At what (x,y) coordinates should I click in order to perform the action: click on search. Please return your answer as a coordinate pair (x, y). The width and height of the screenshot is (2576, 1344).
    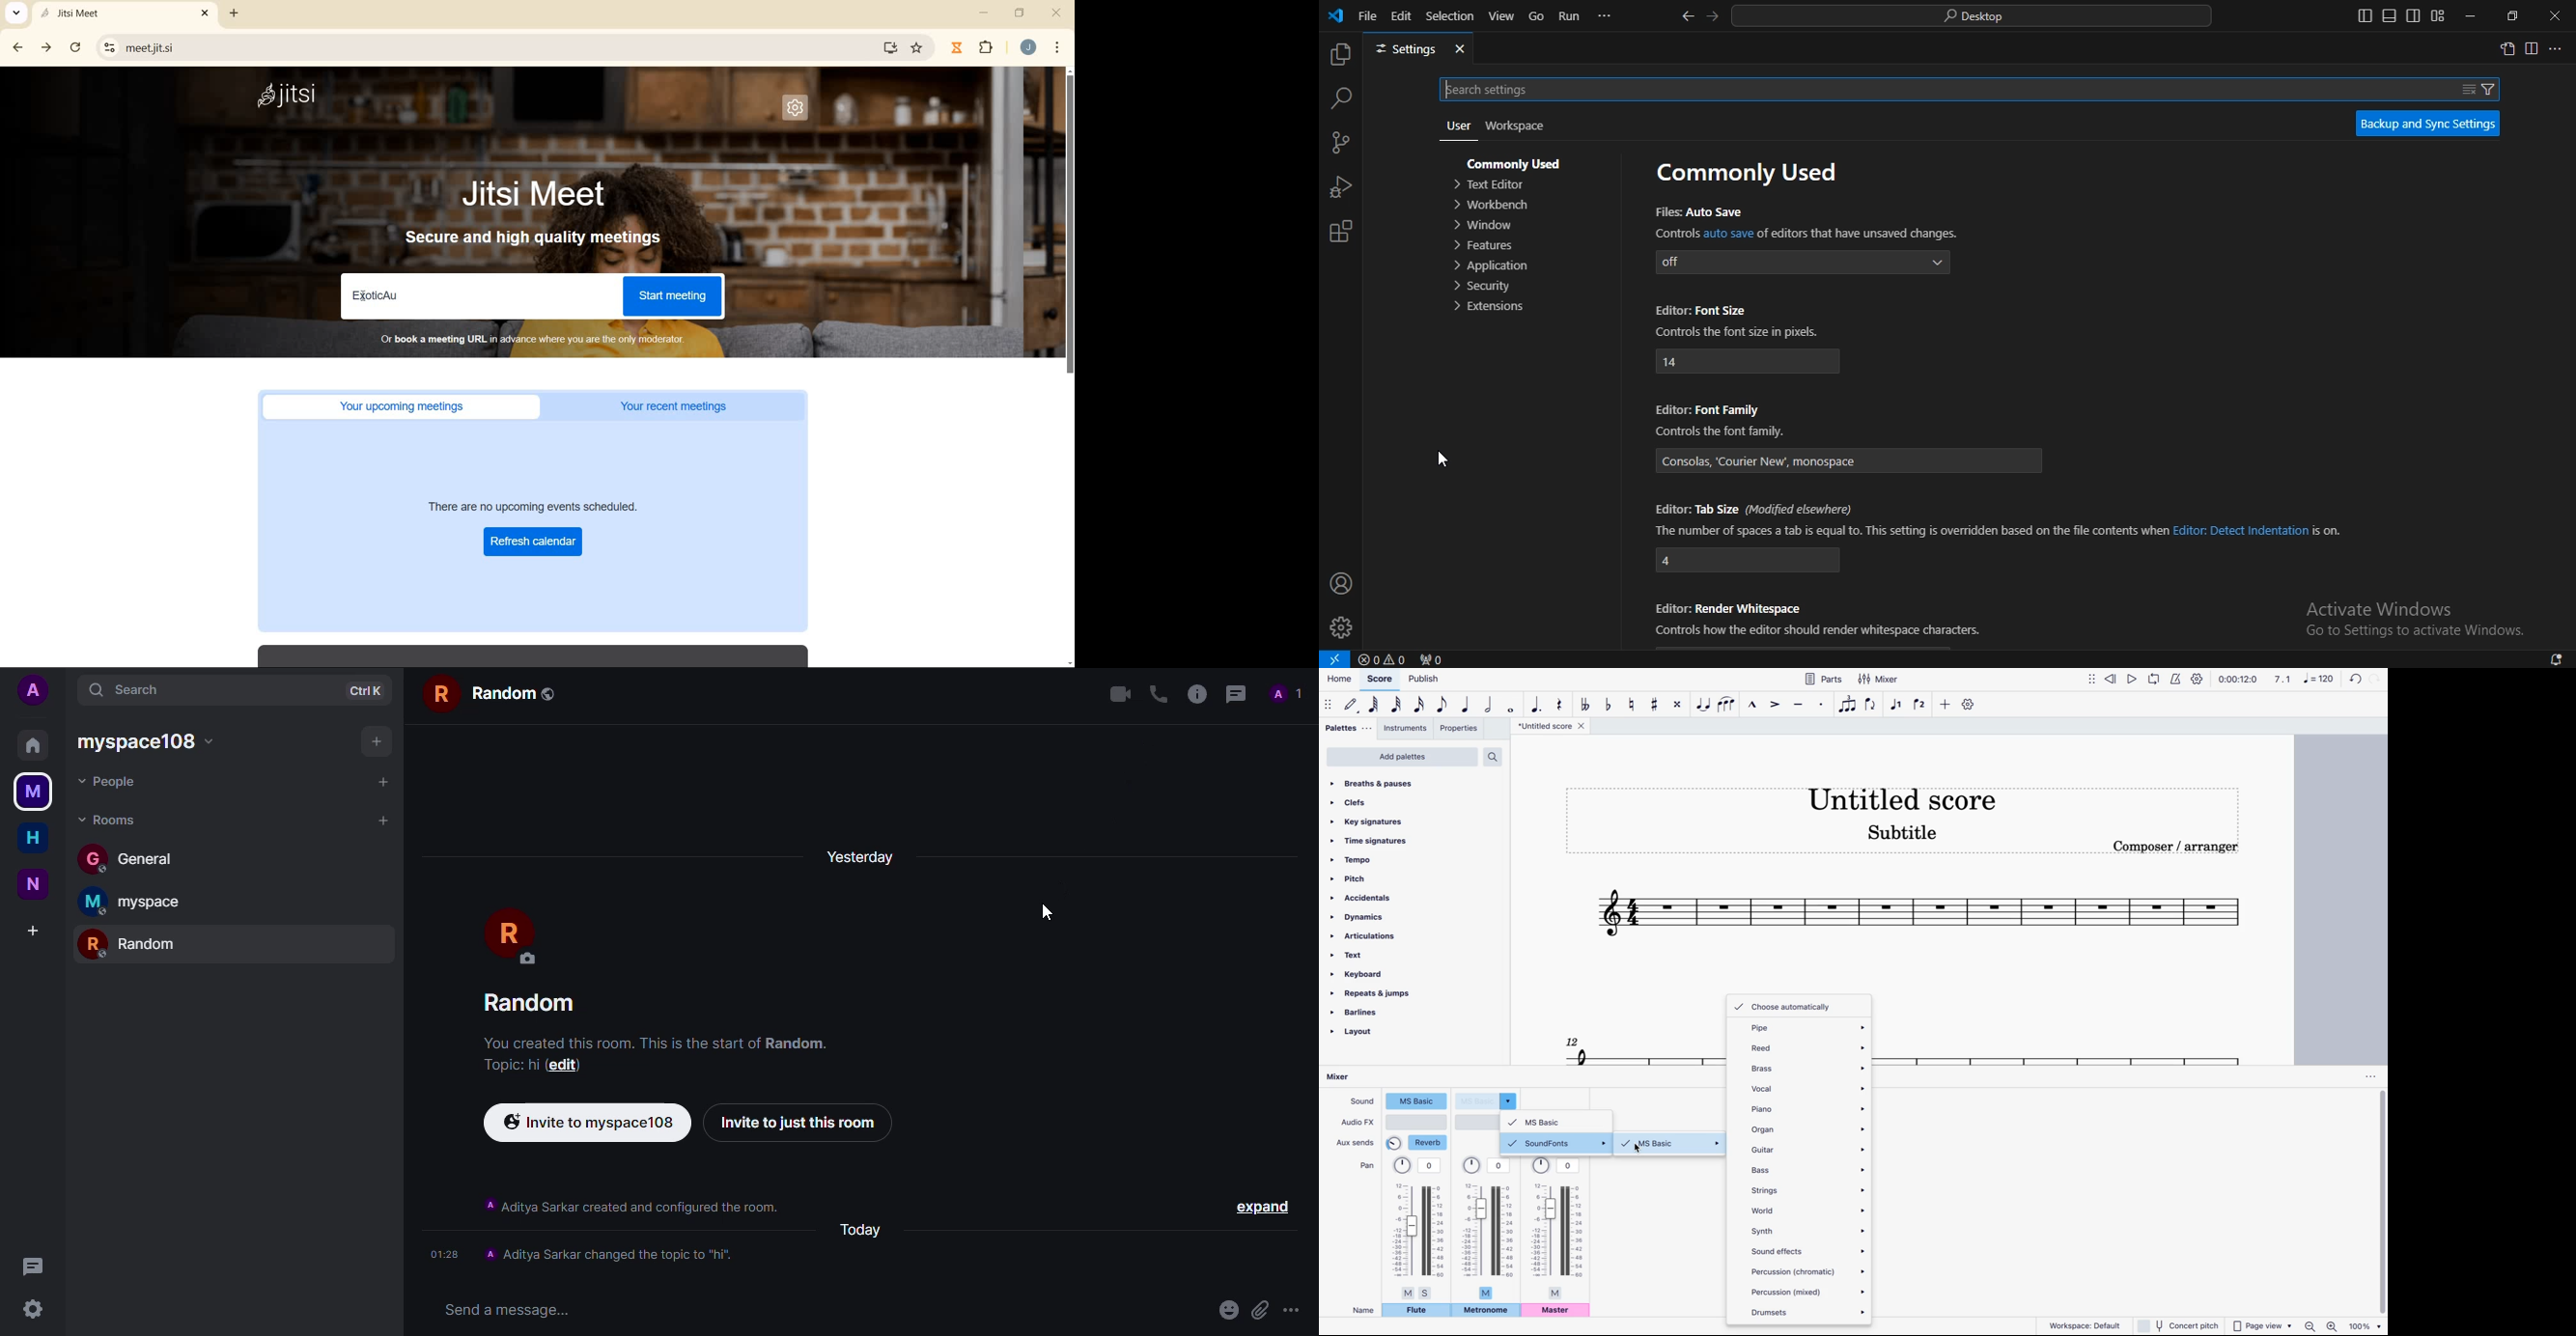
    Looking at the image, I should click on (1498, 755).